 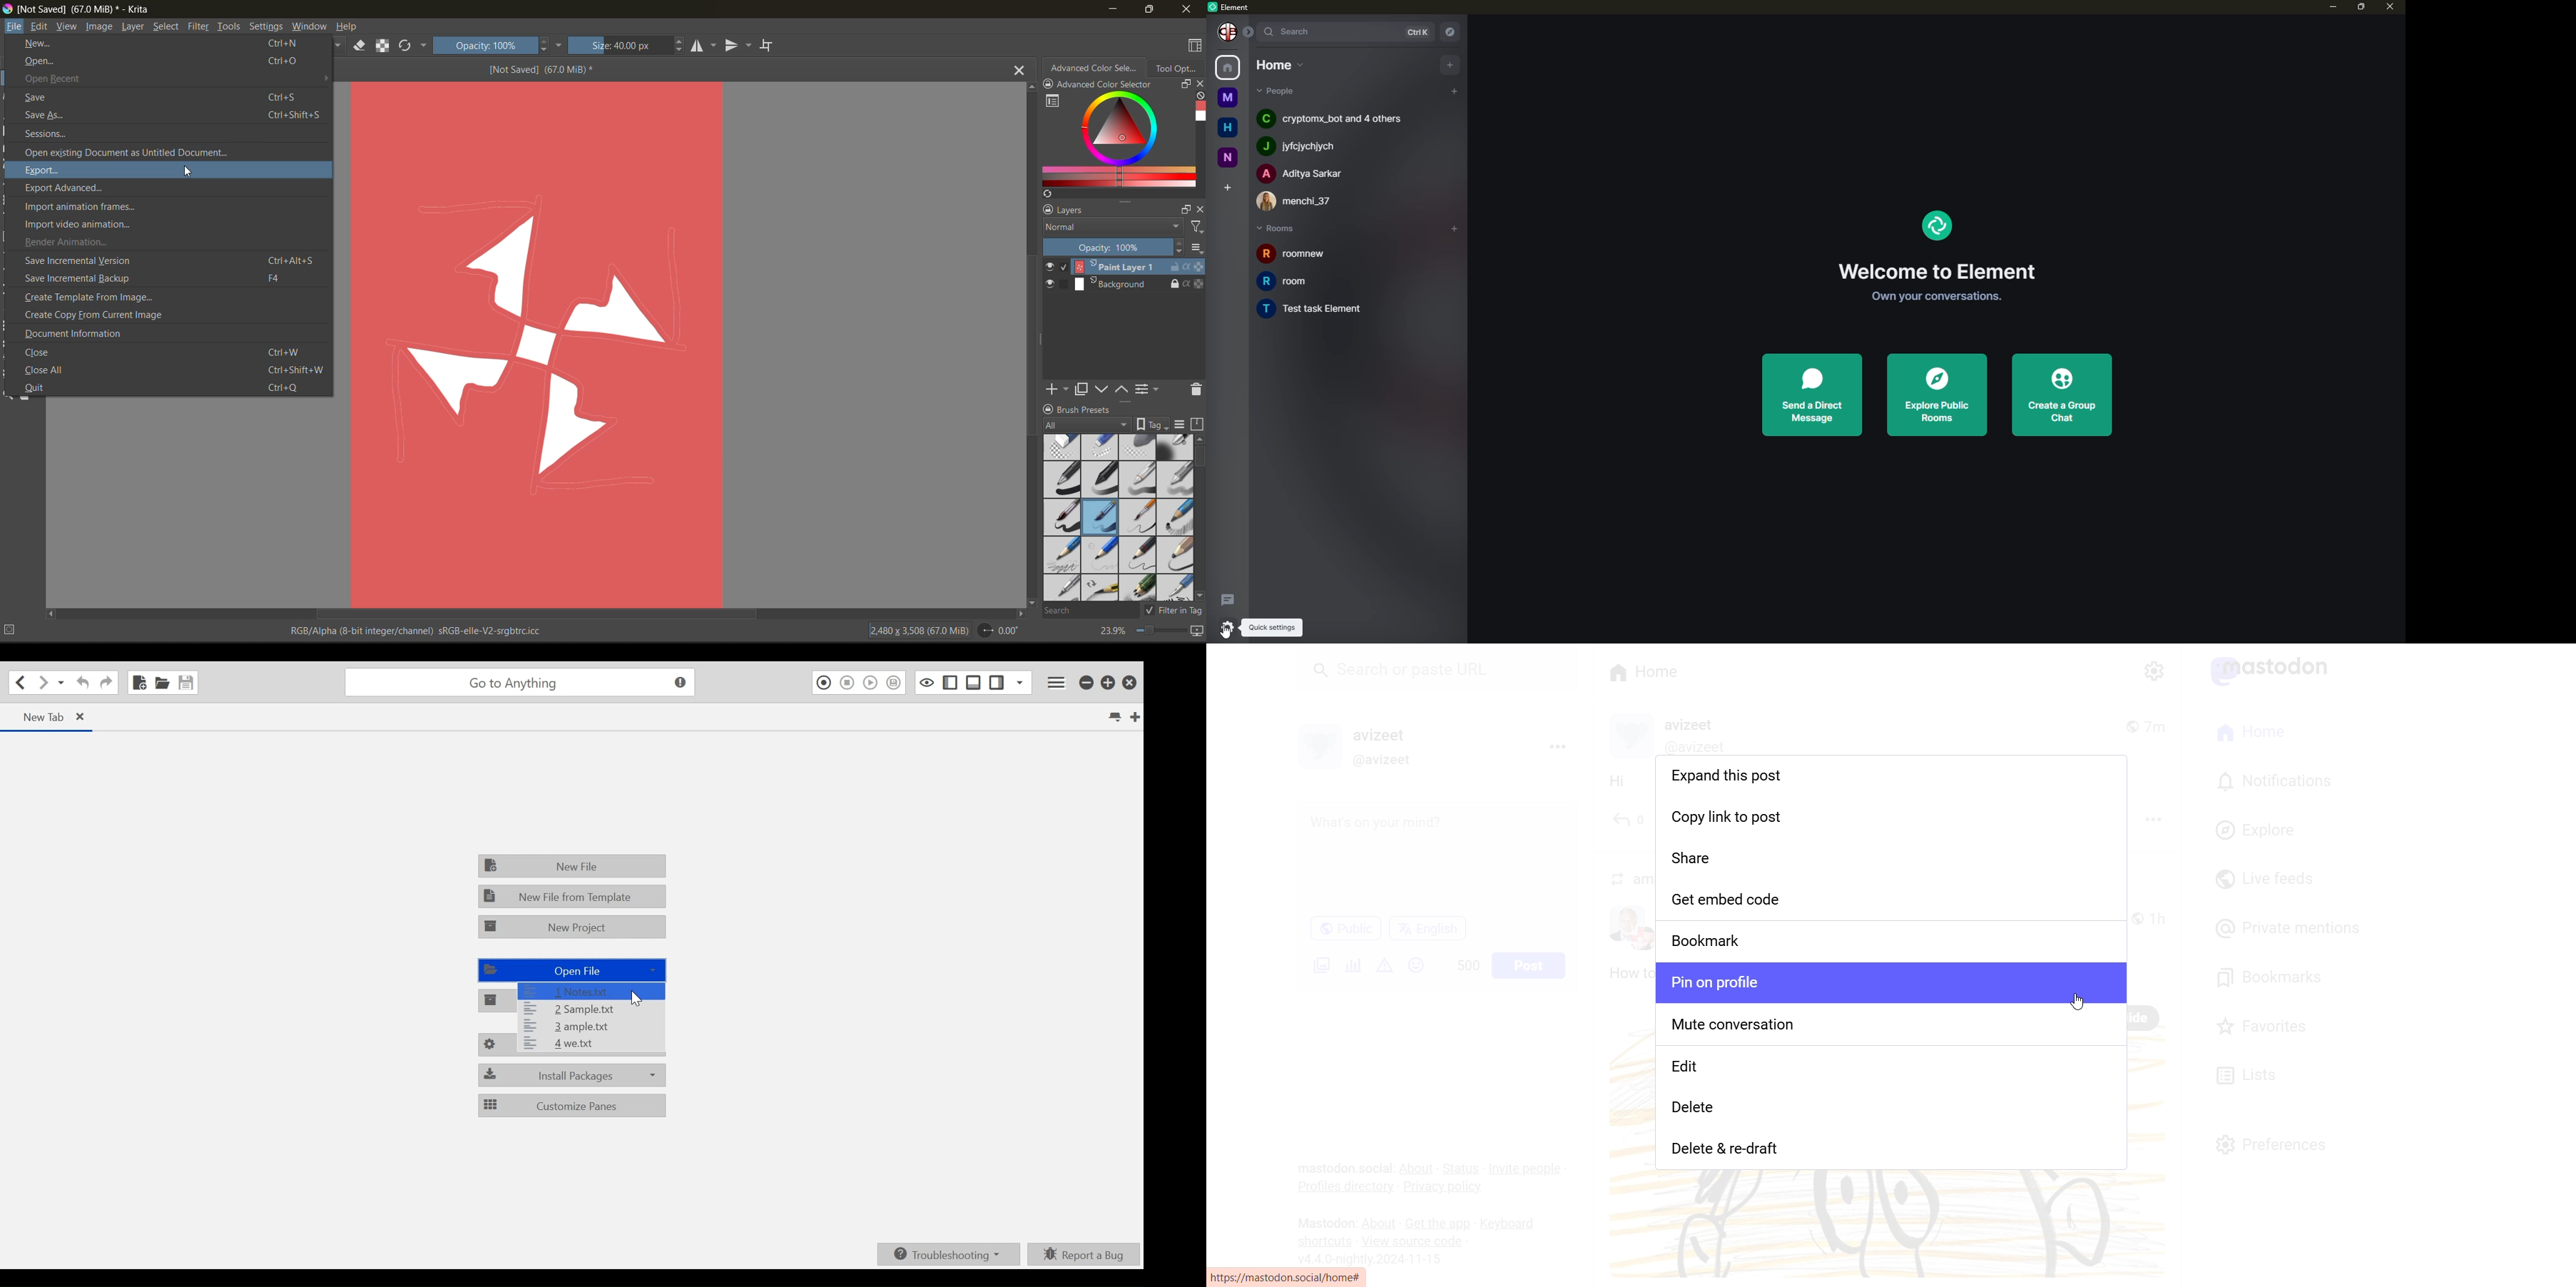 What do you see at coordinates (922, 631) in the screenshot?
I see `image description` at bounding box center [922, 631].